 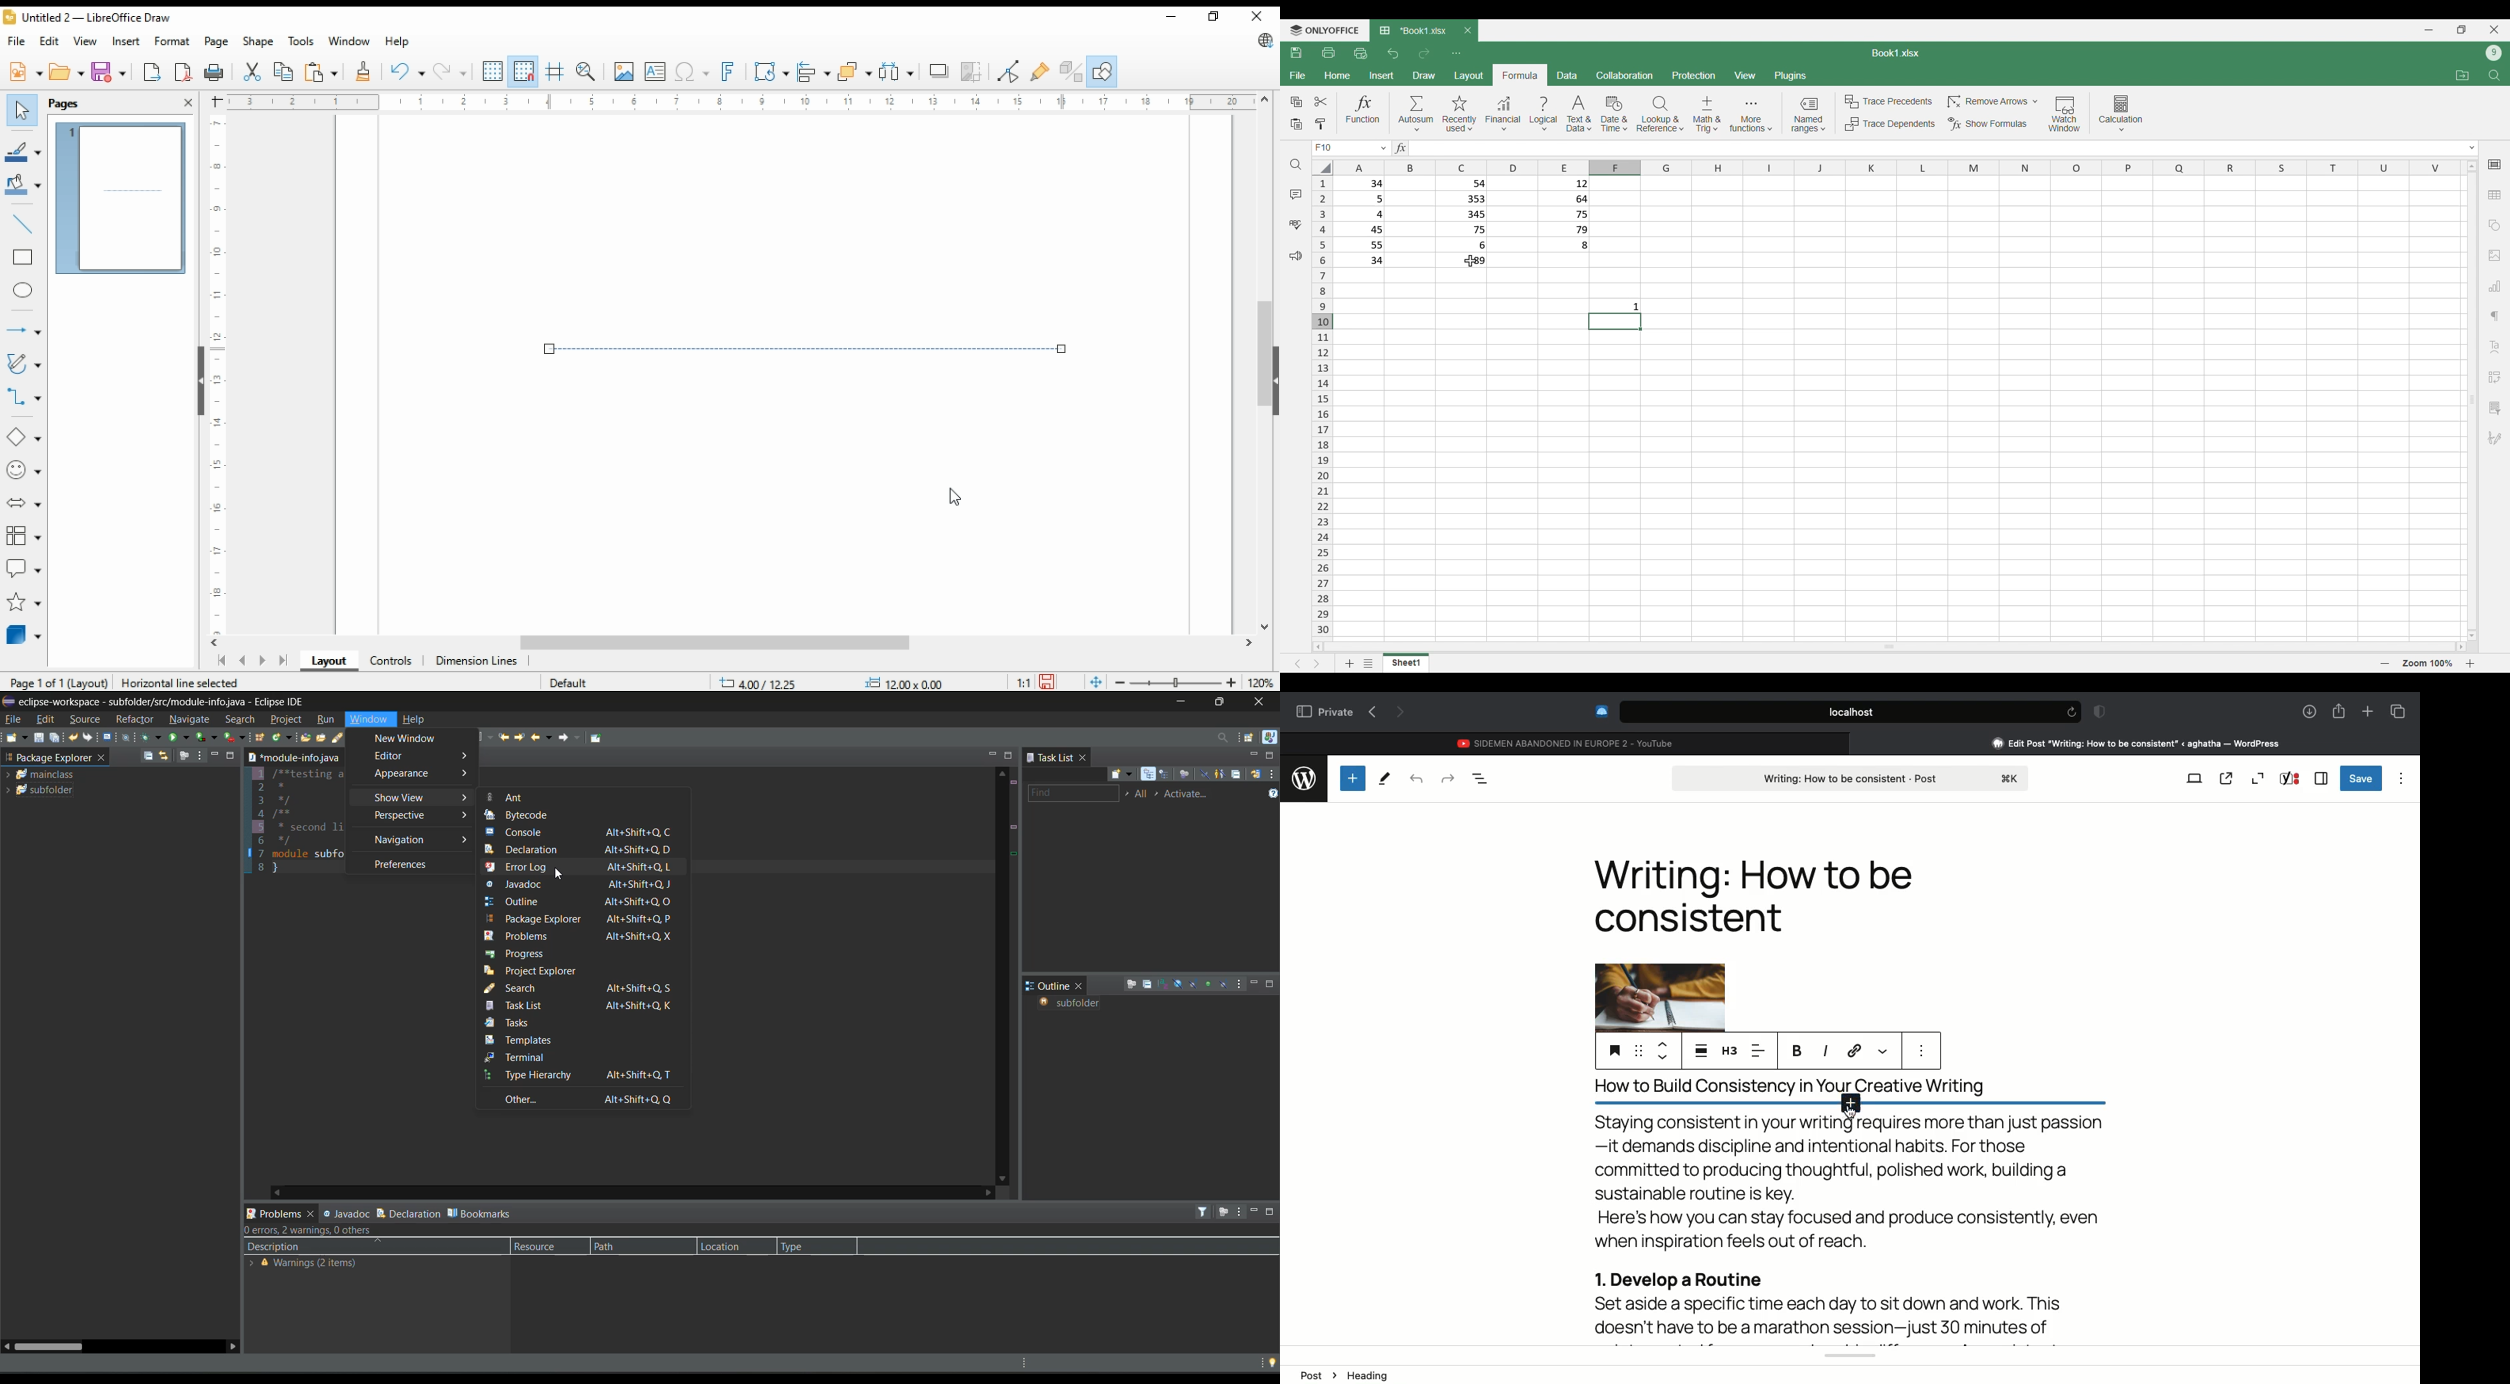 I want to click on close pane, so click(x=189, y=102).